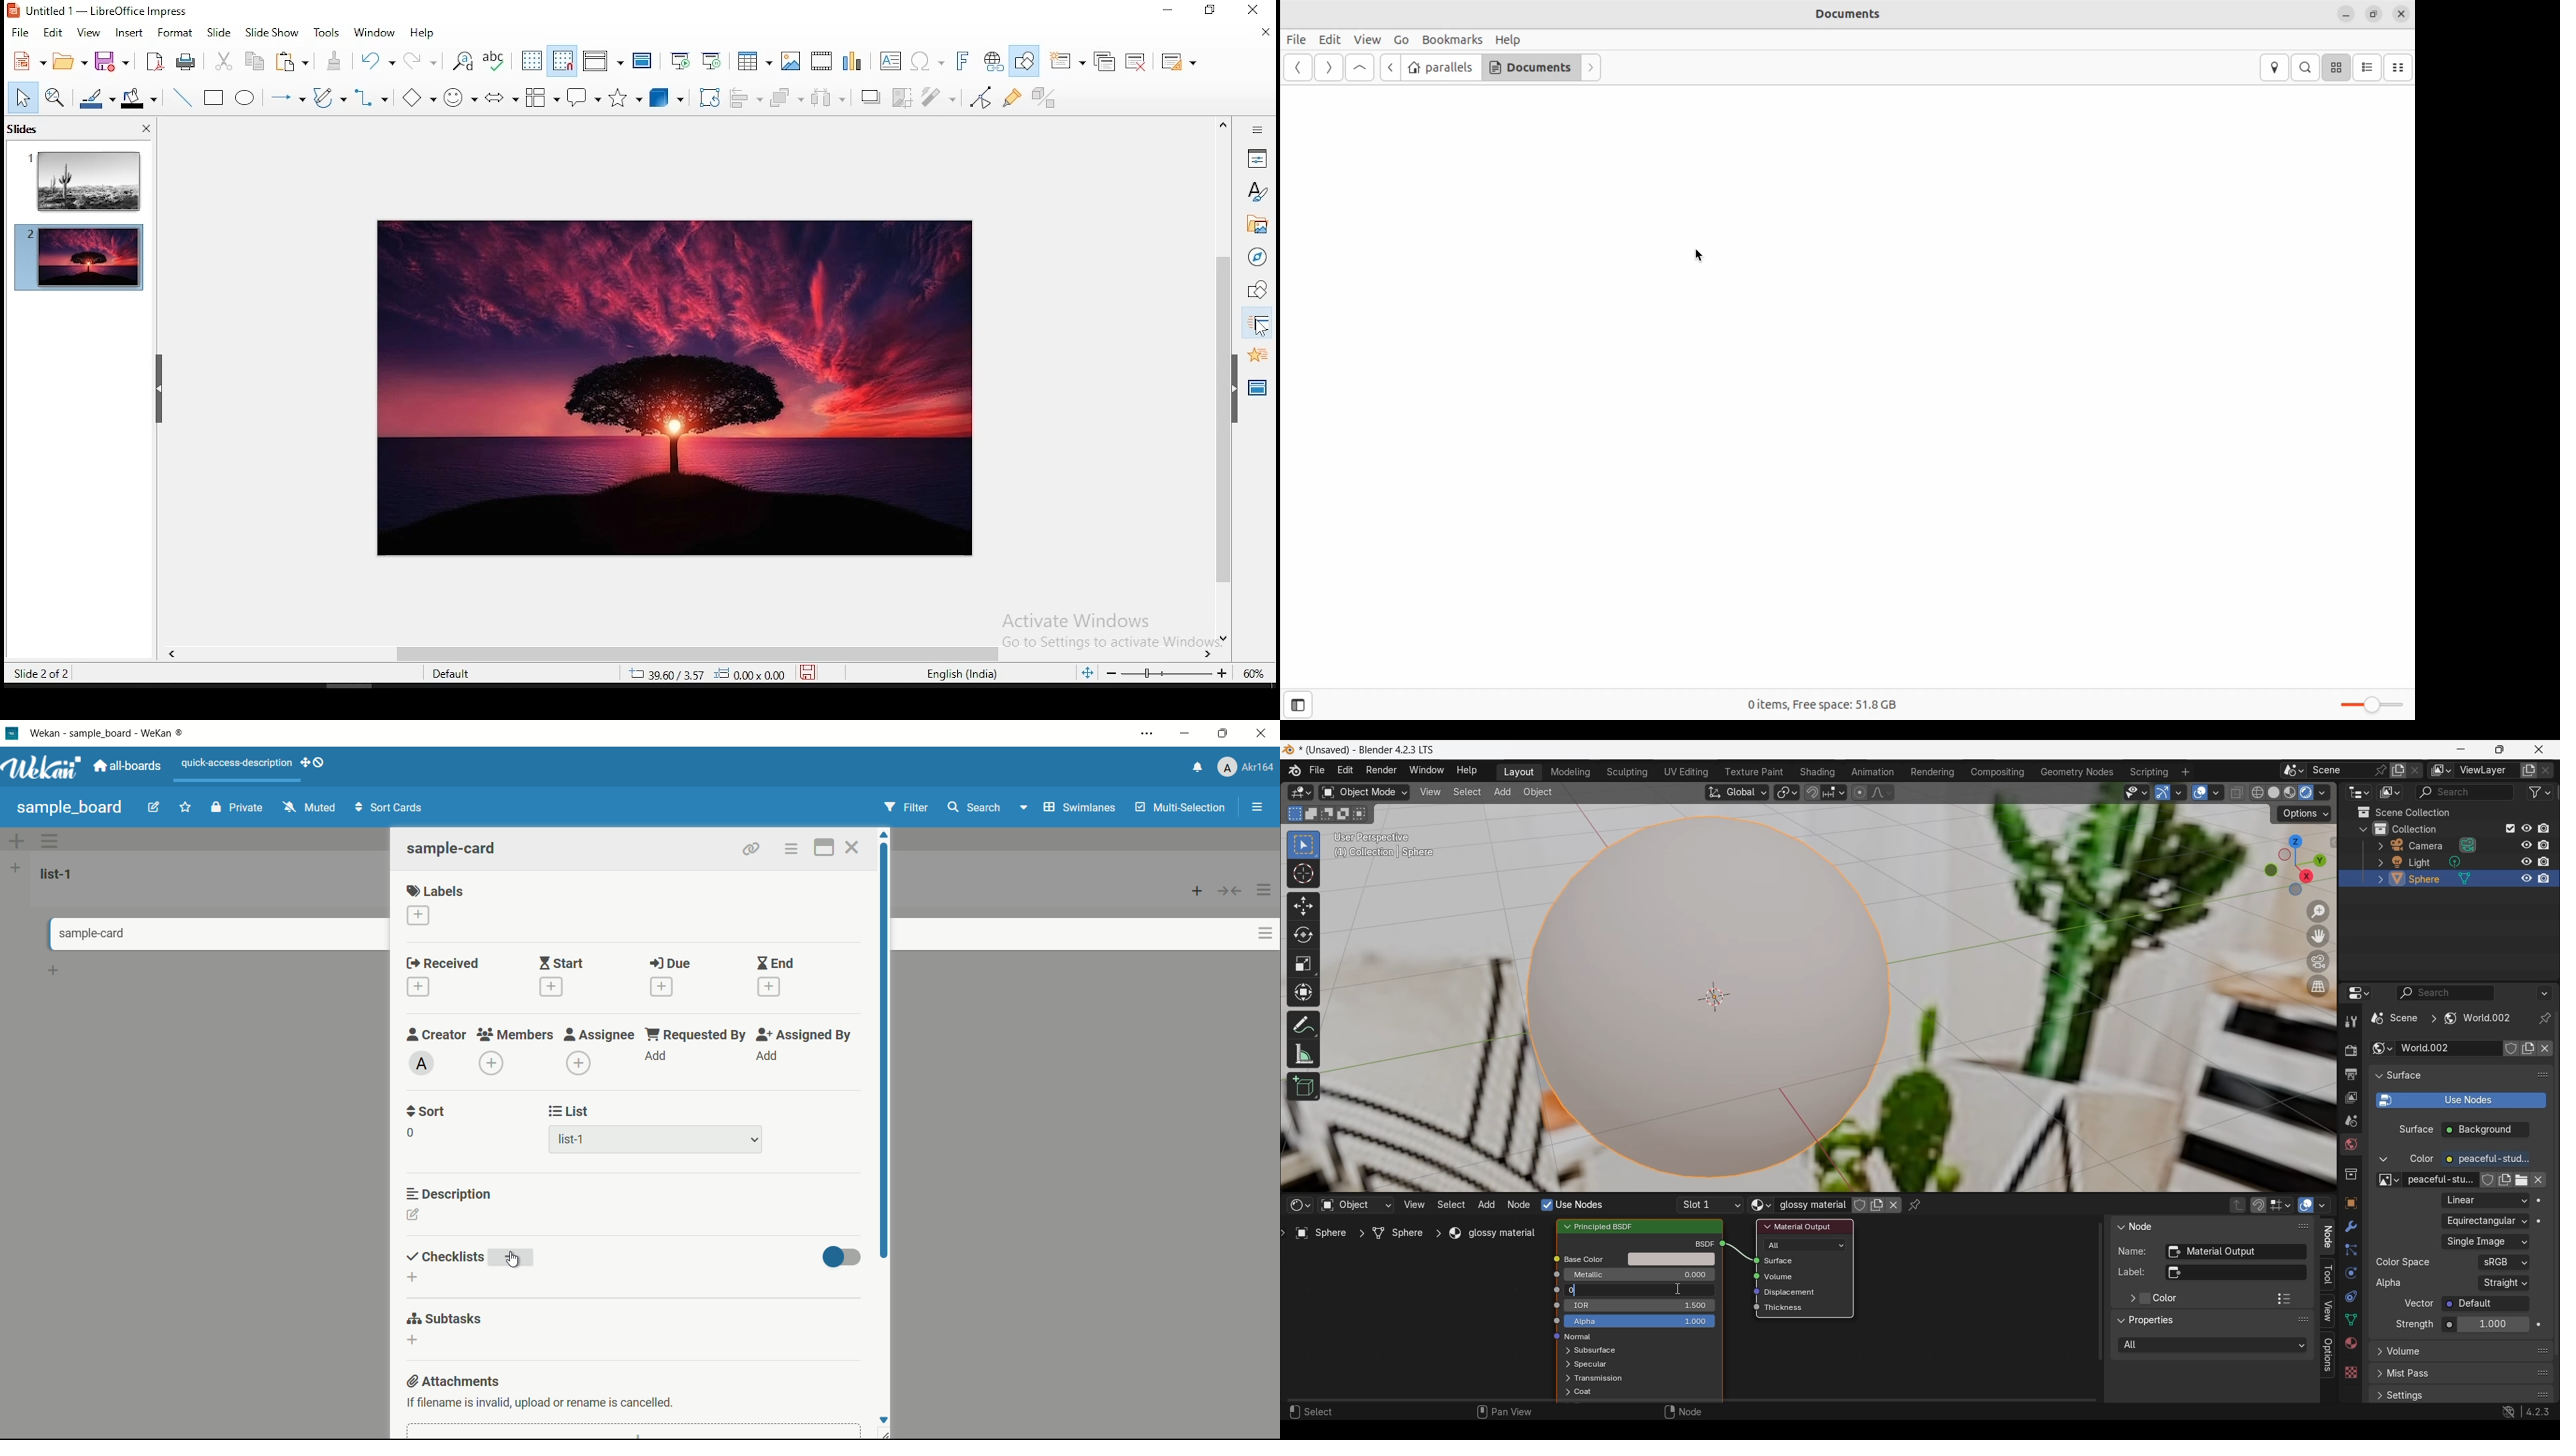 This screenshot has width=2576, height=1456. I want to click on help, so click(423, 36).